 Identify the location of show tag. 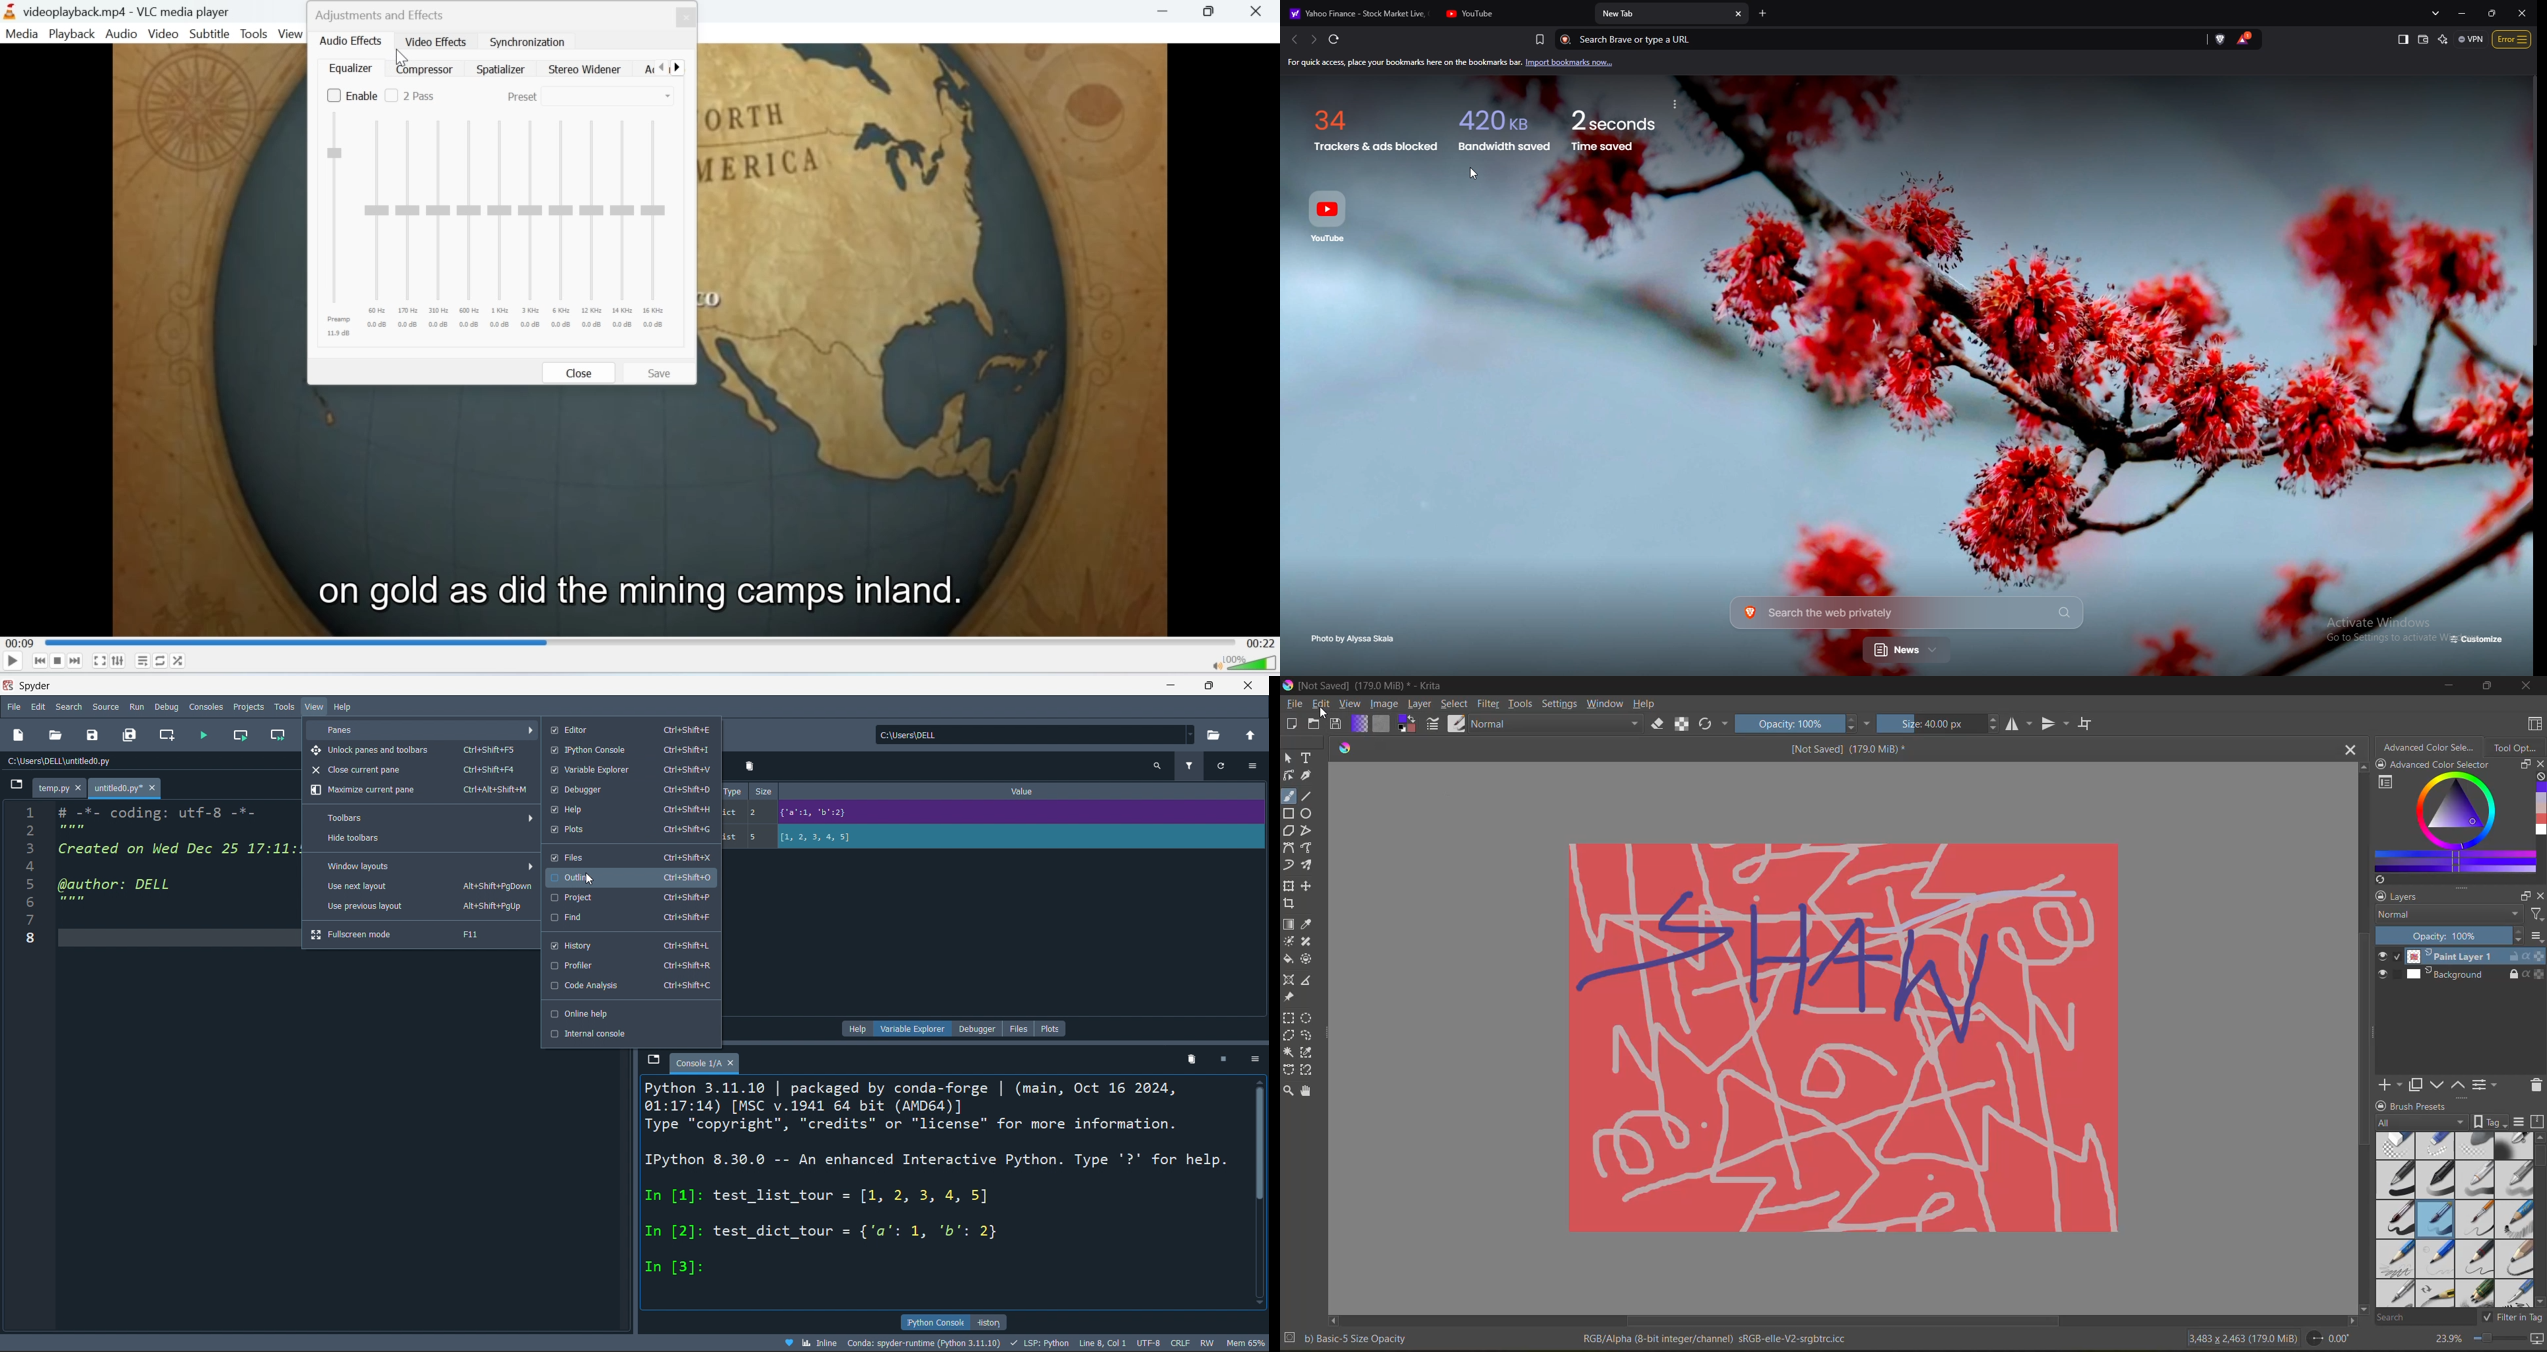
(2490, 1121).